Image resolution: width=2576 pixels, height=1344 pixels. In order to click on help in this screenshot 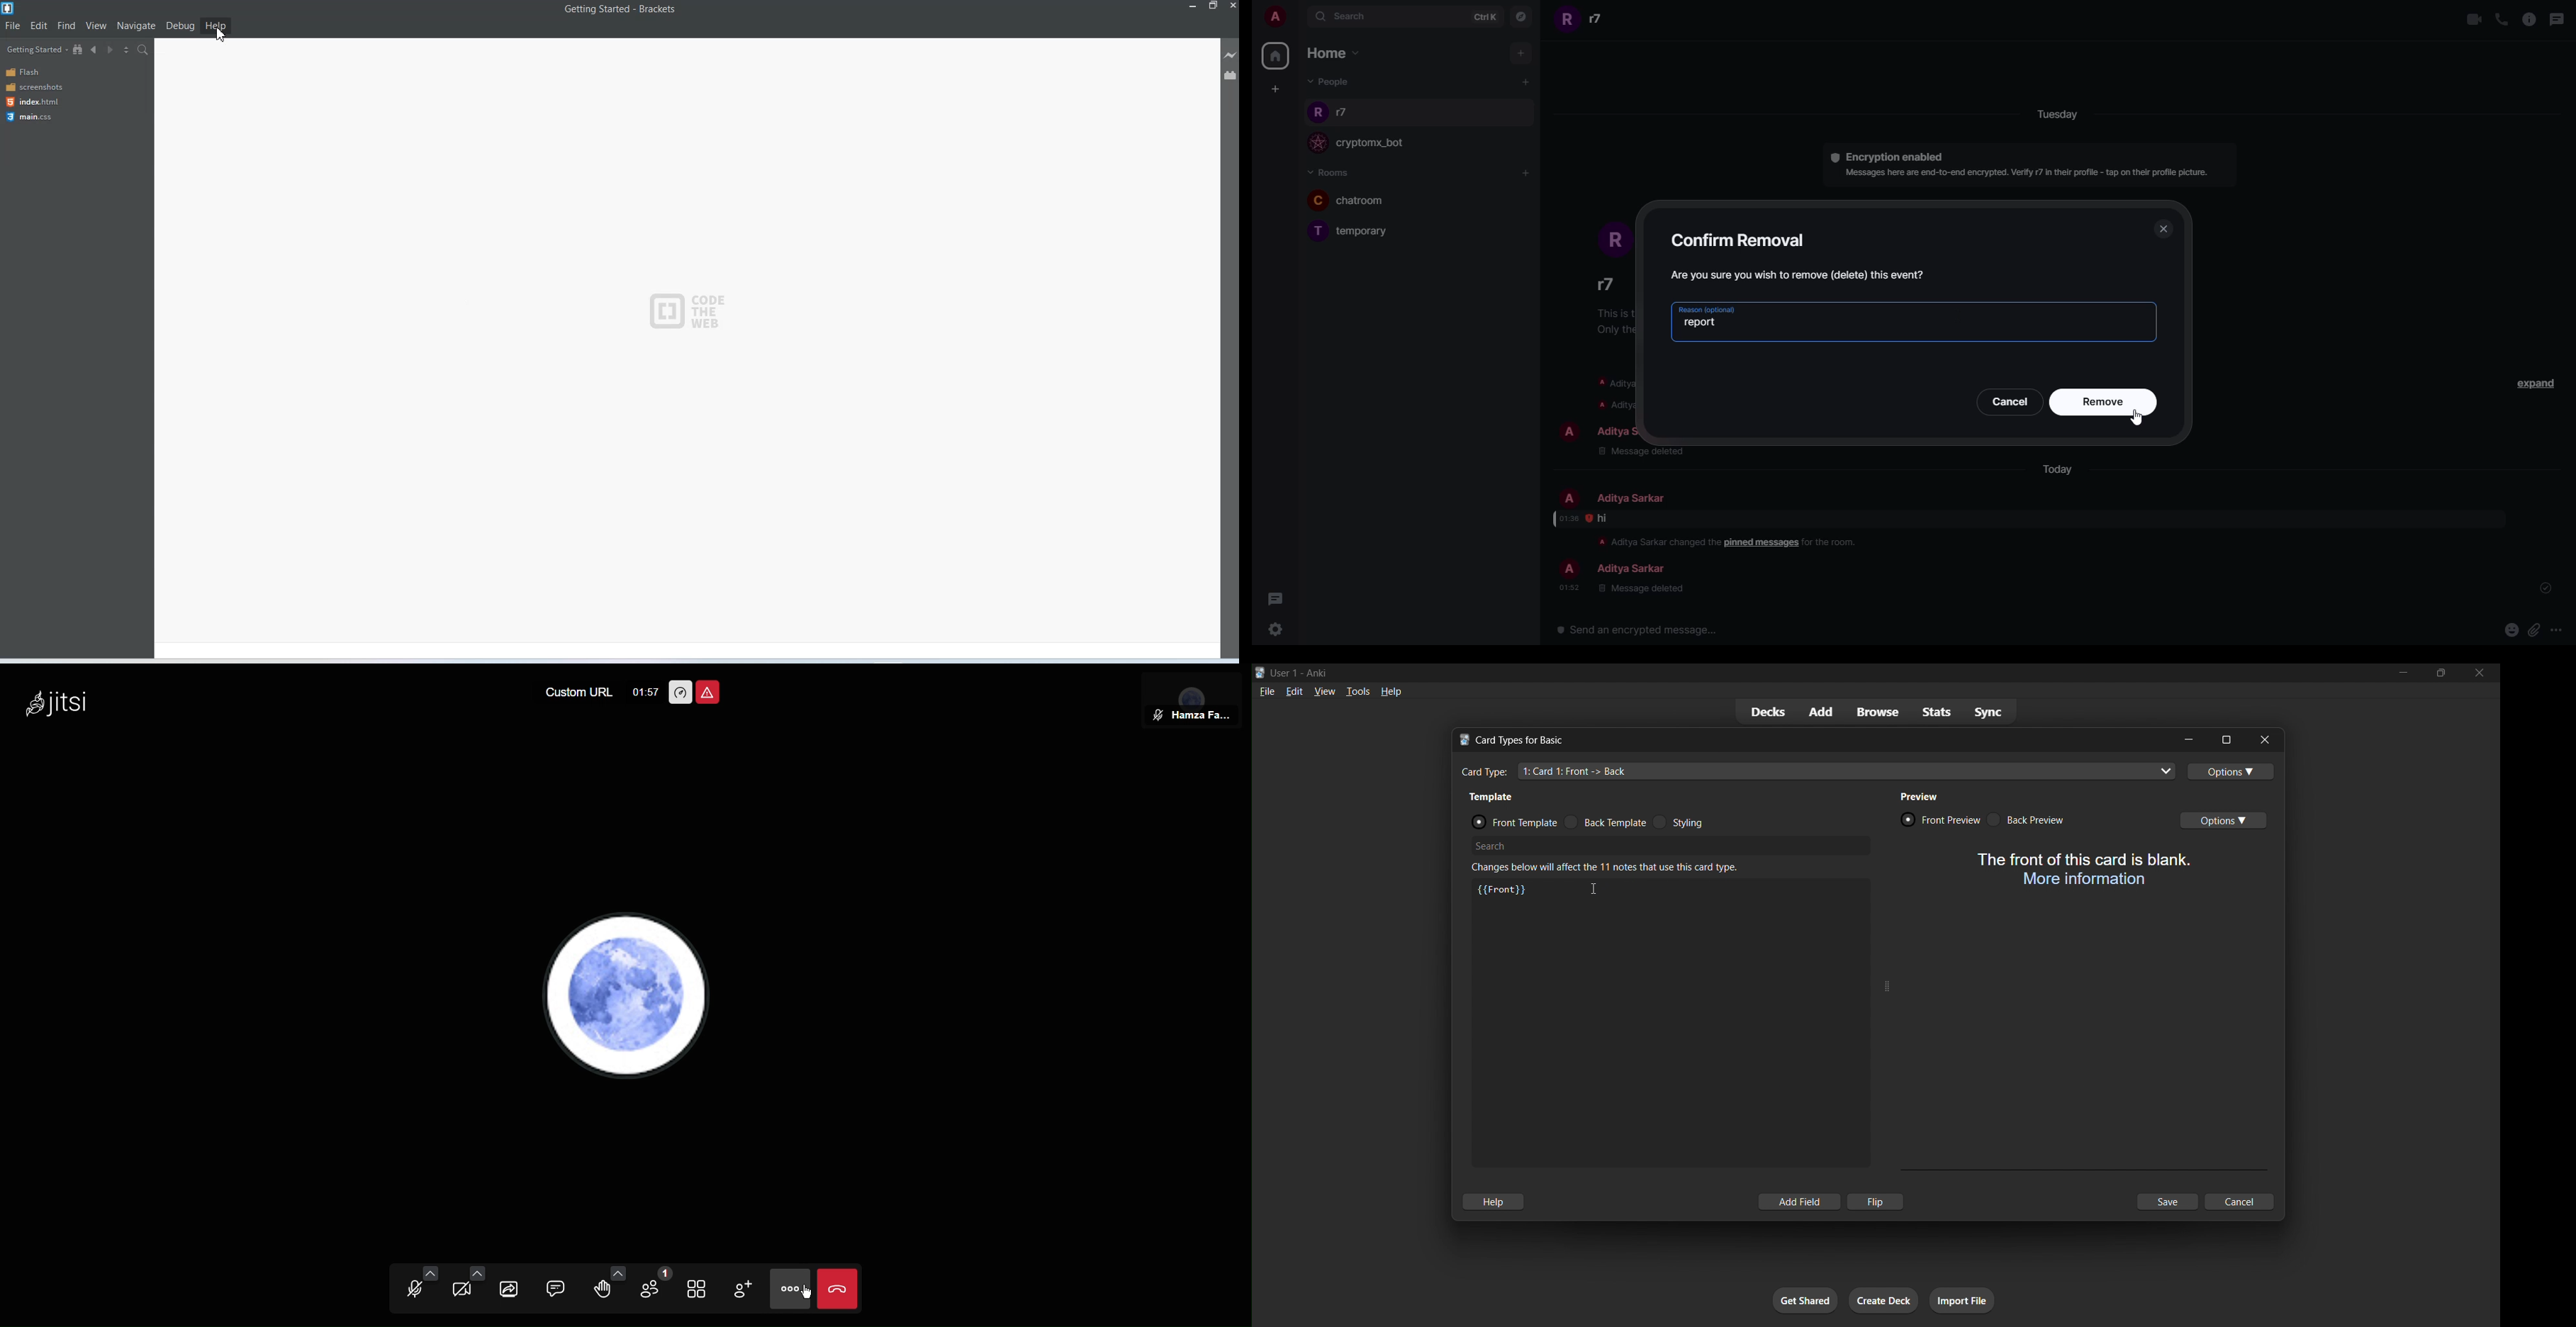, I will do `click(1393, 692)`.